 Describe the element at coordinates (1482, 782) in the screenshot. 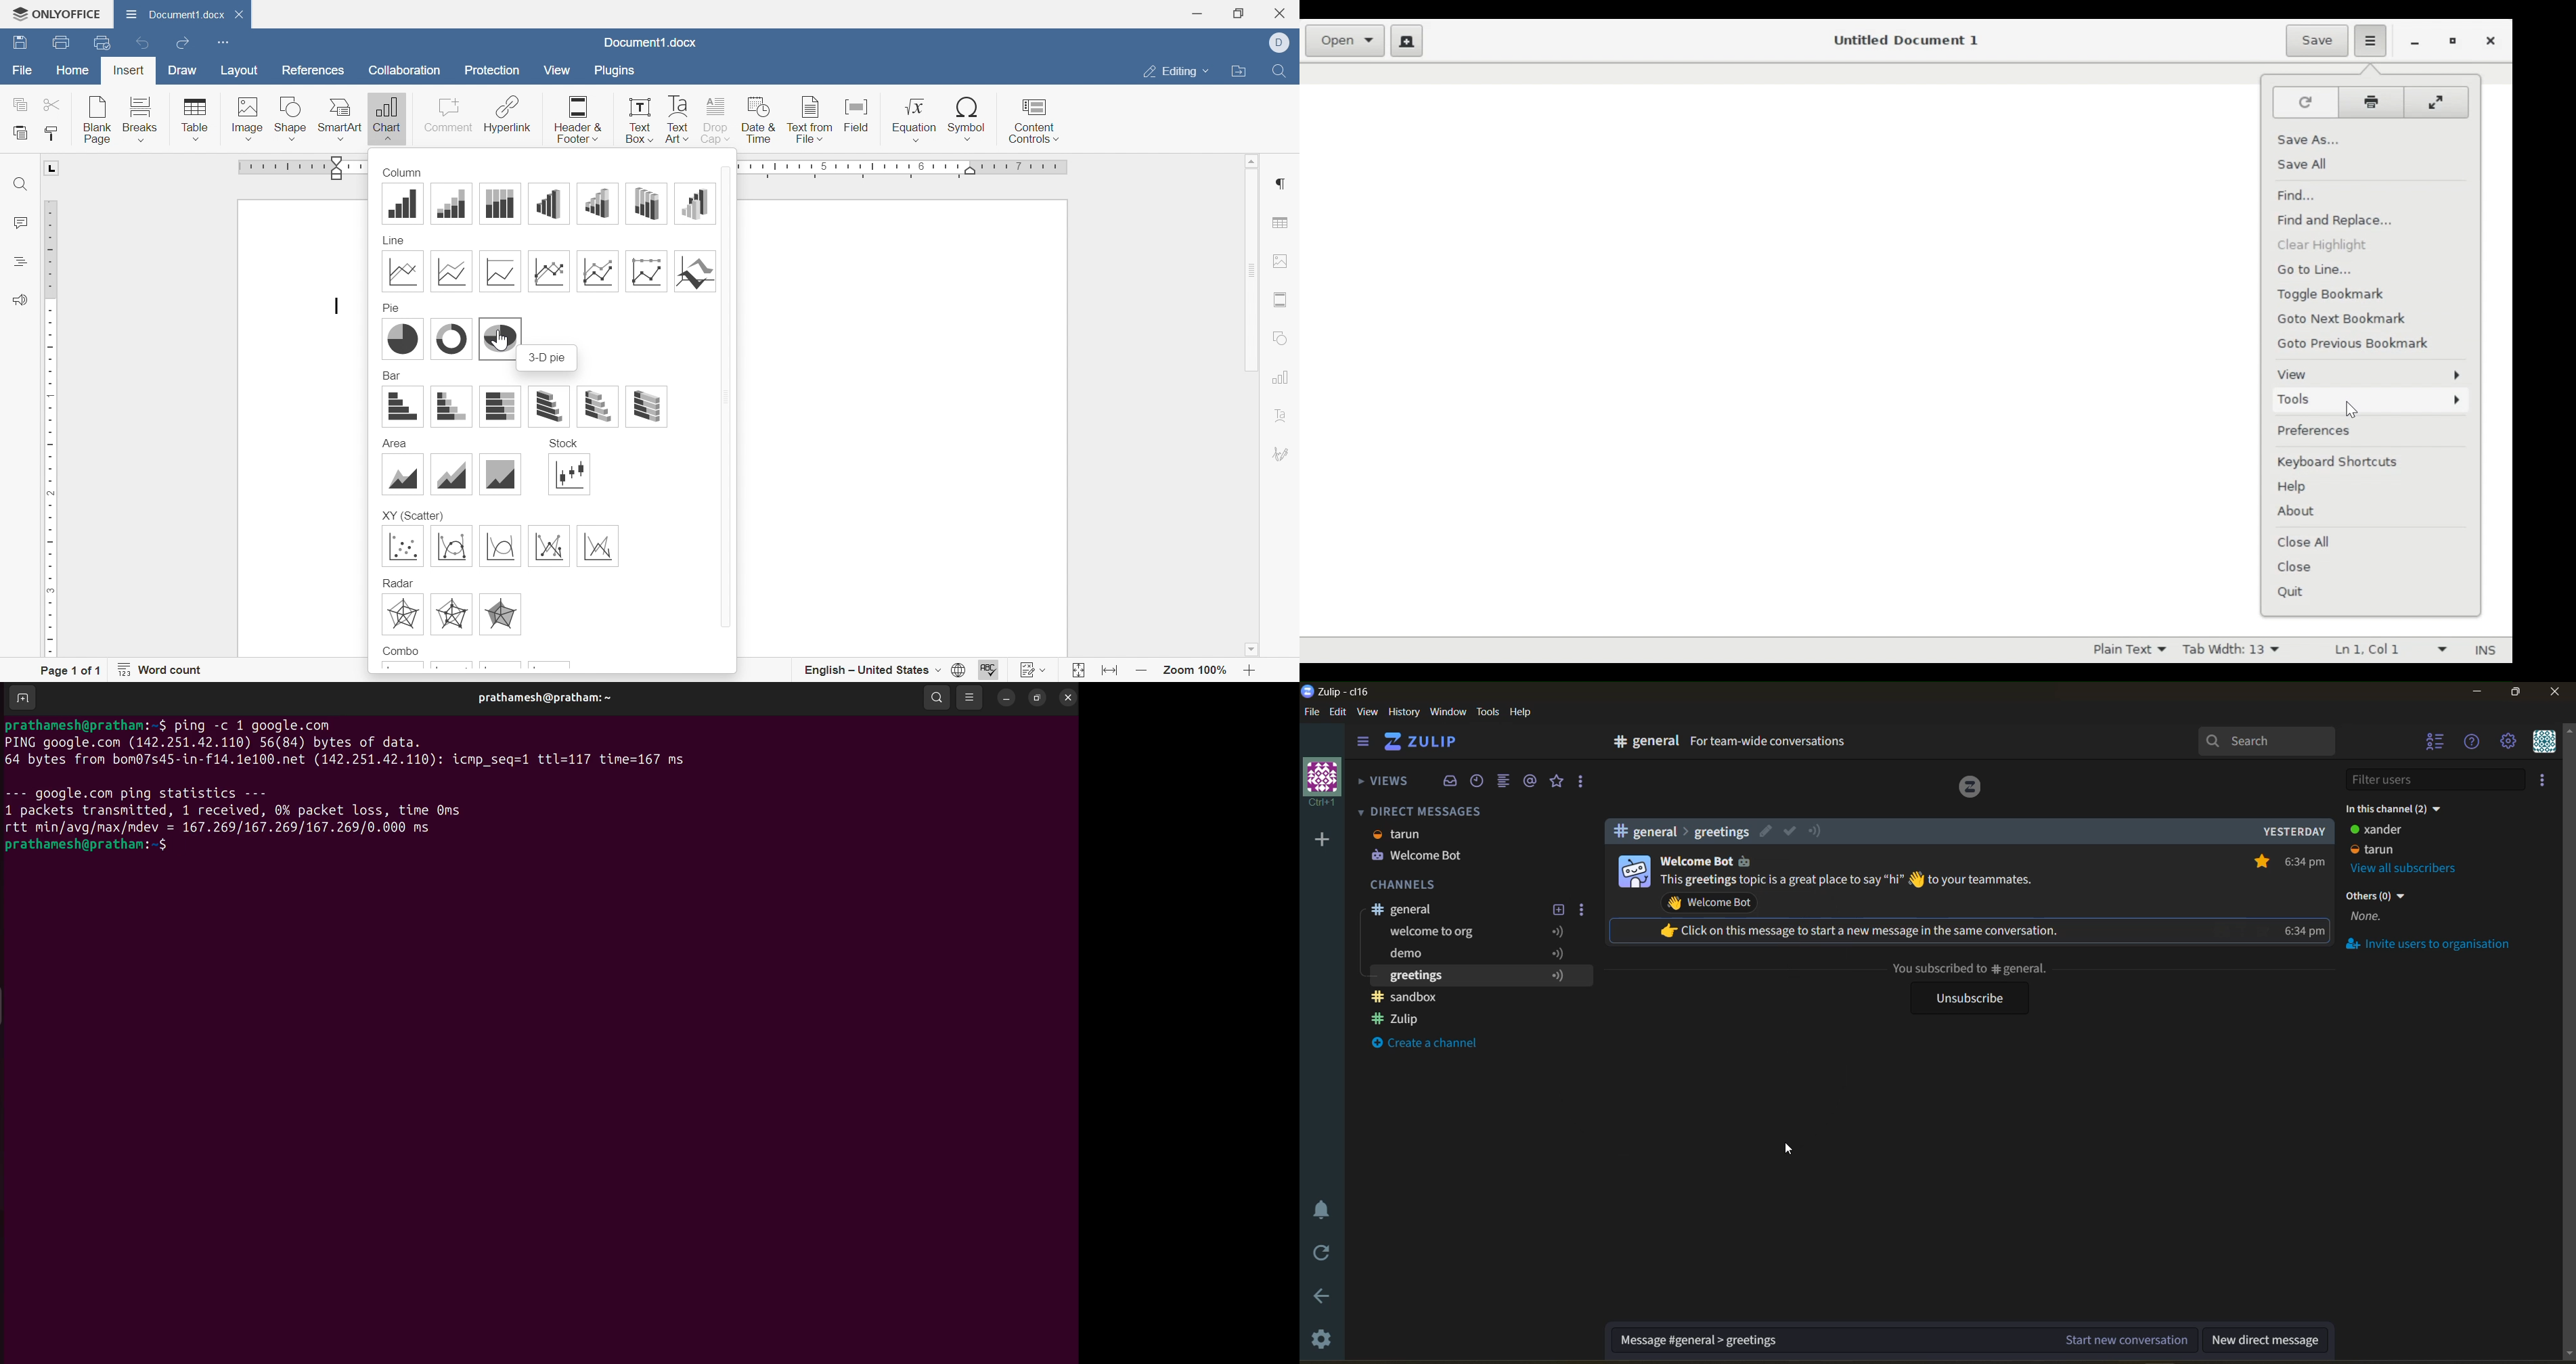

I see `recent conversations` at that location.